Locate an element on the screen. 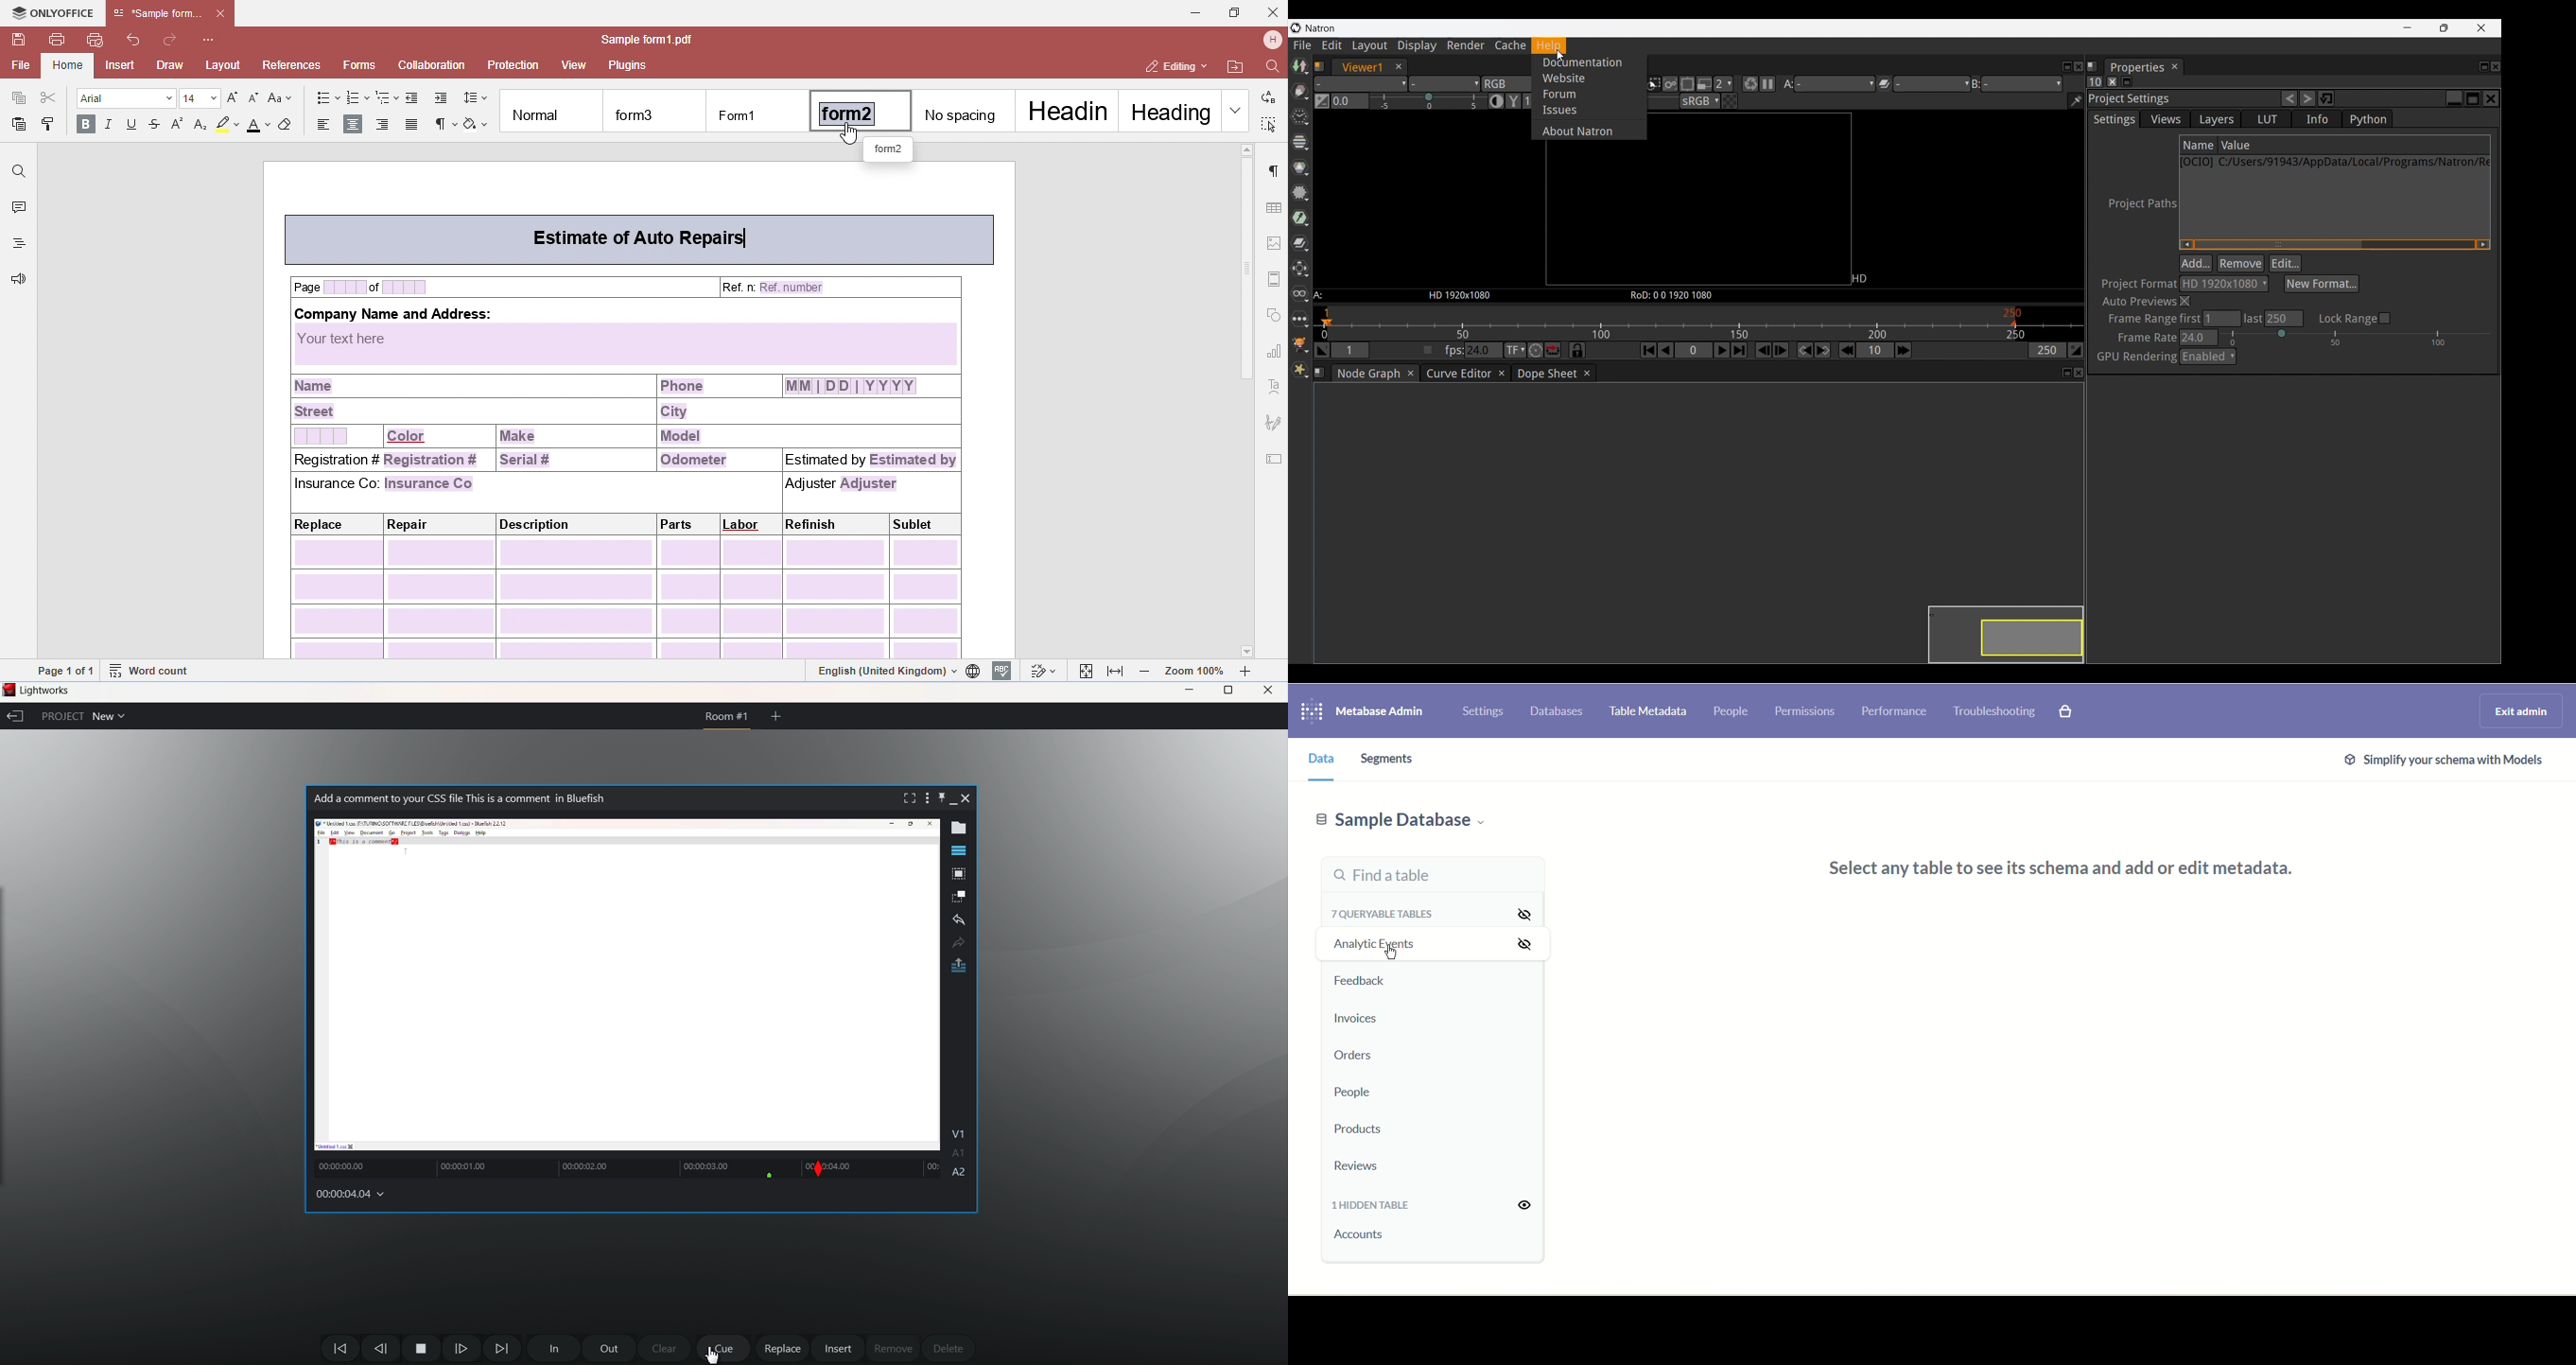 Image resolution: width=2576 pixels, height=1372 pixels. references is located at coordinates (293, 64).